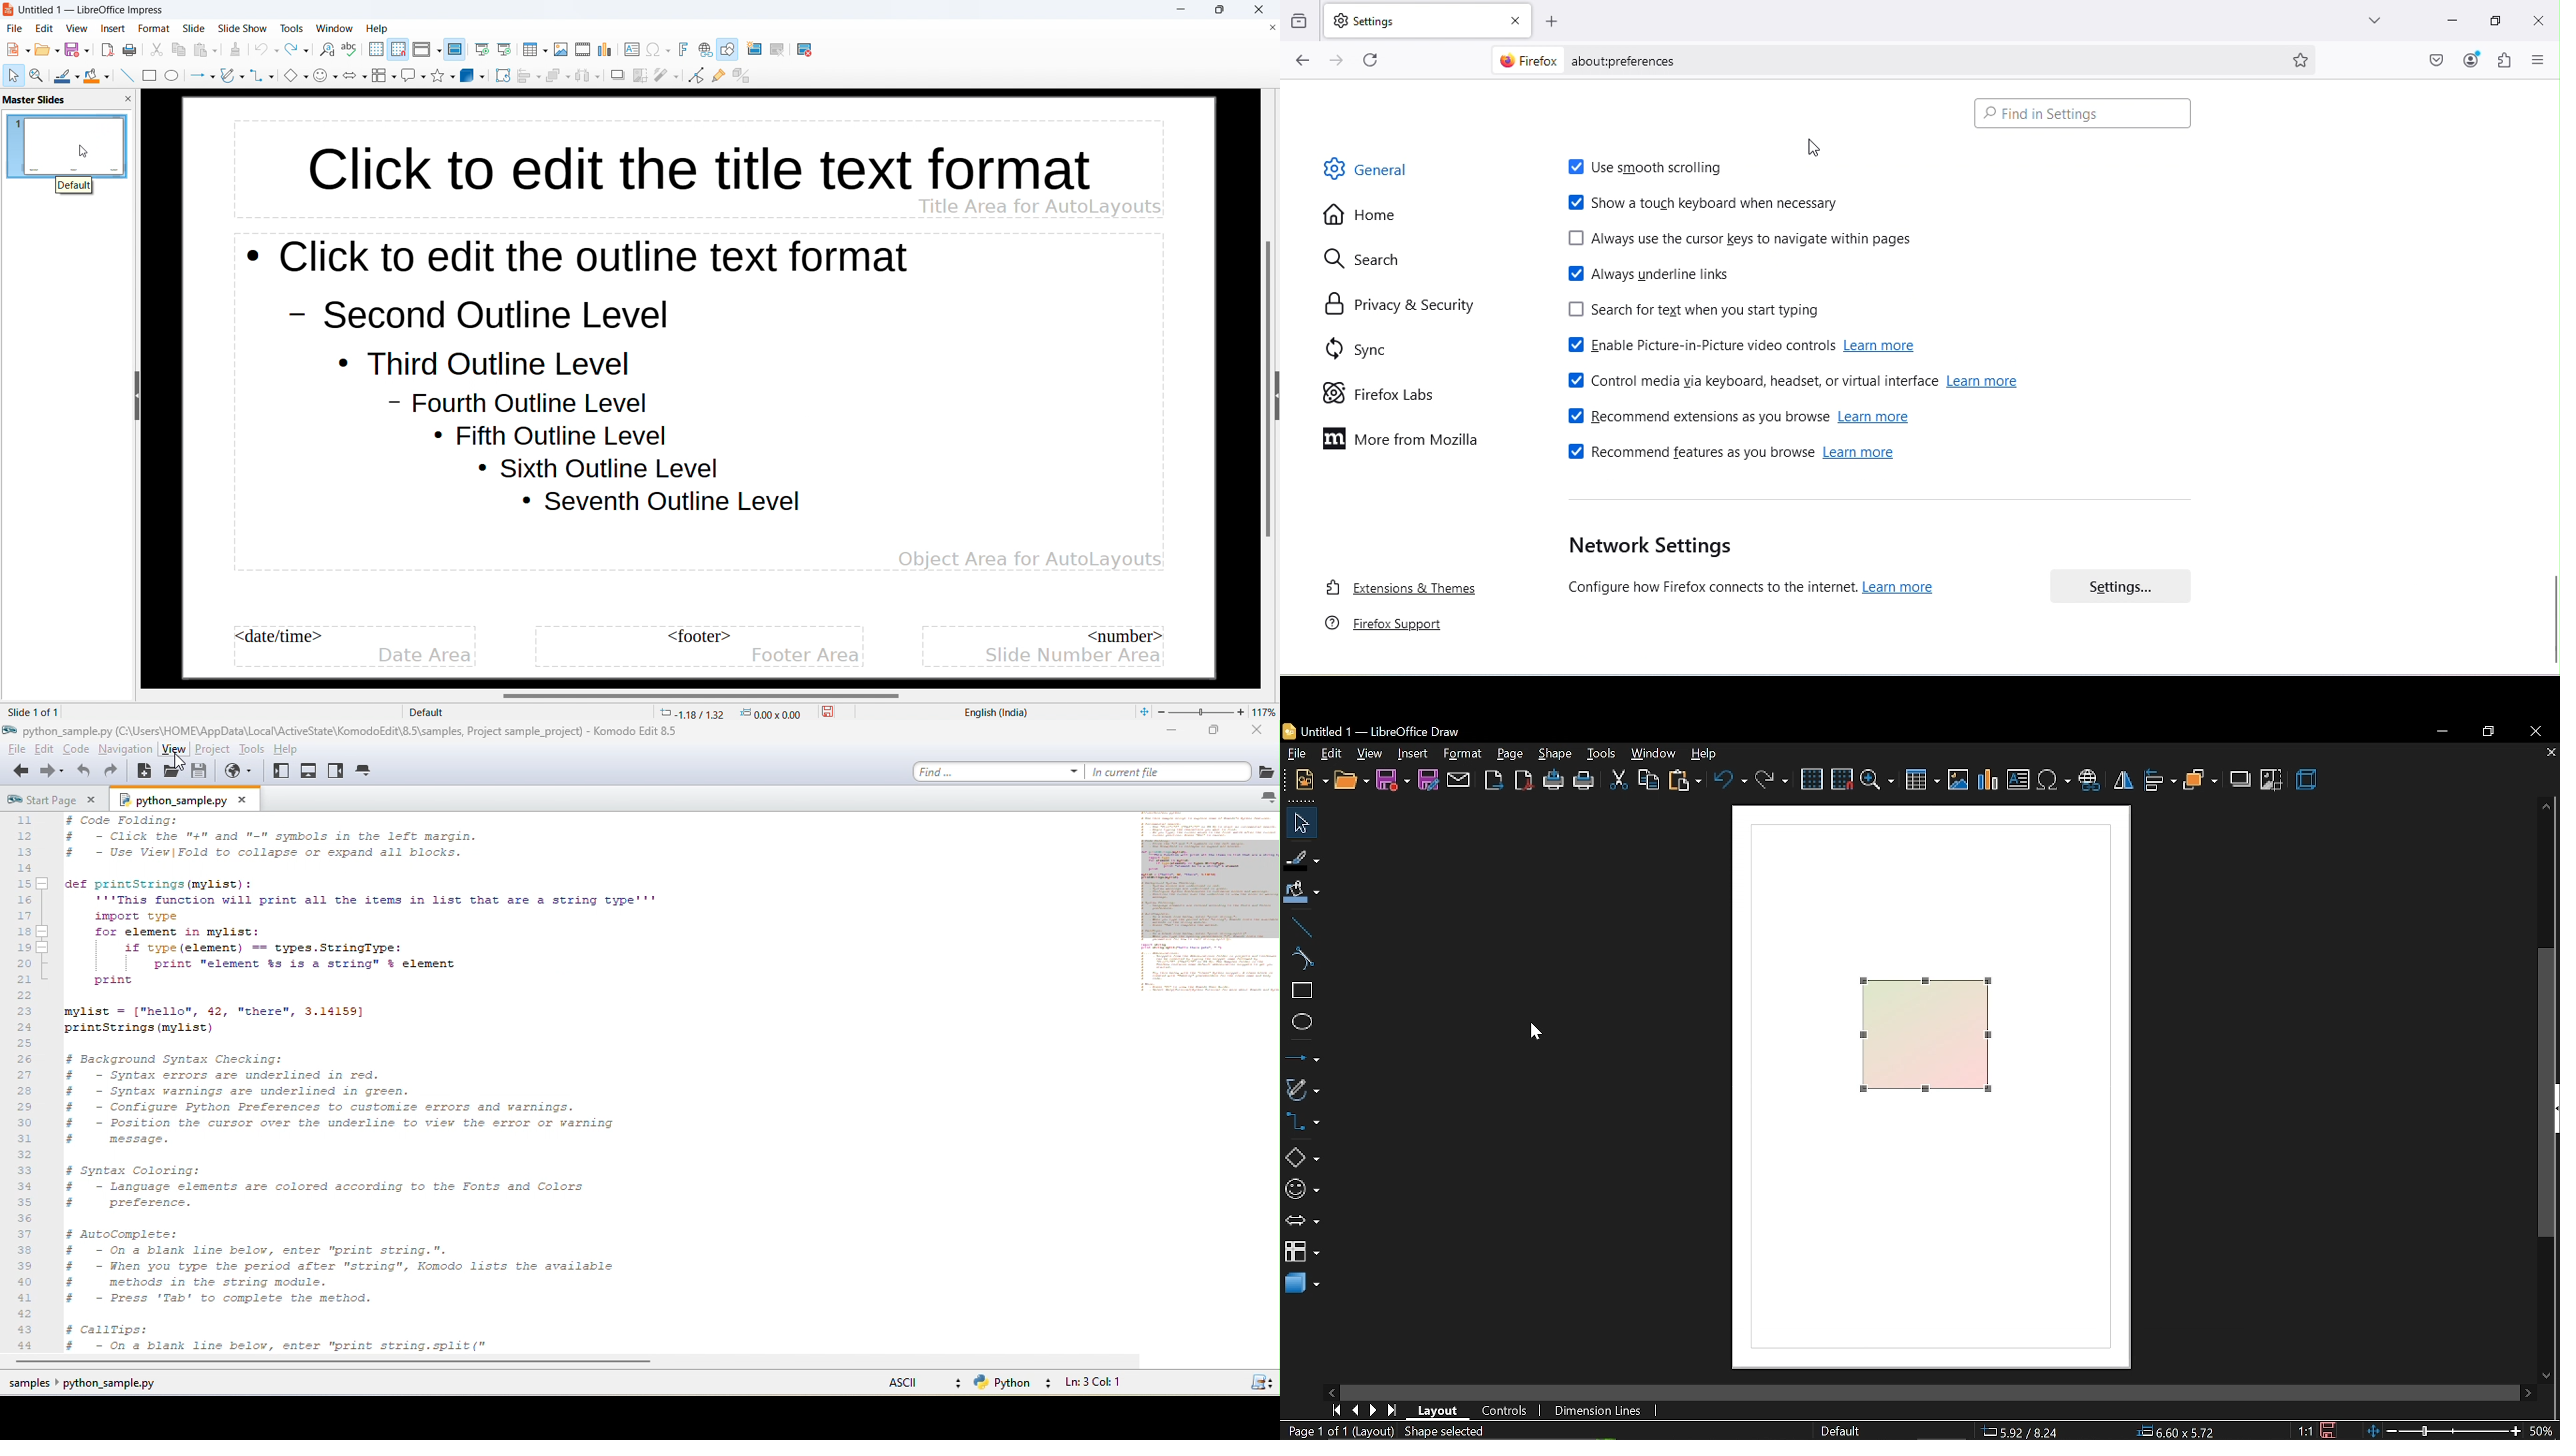 The height and width of the screenshot is (1456, 2576). I want to click on Extensions and themes, so click(1402, 588).